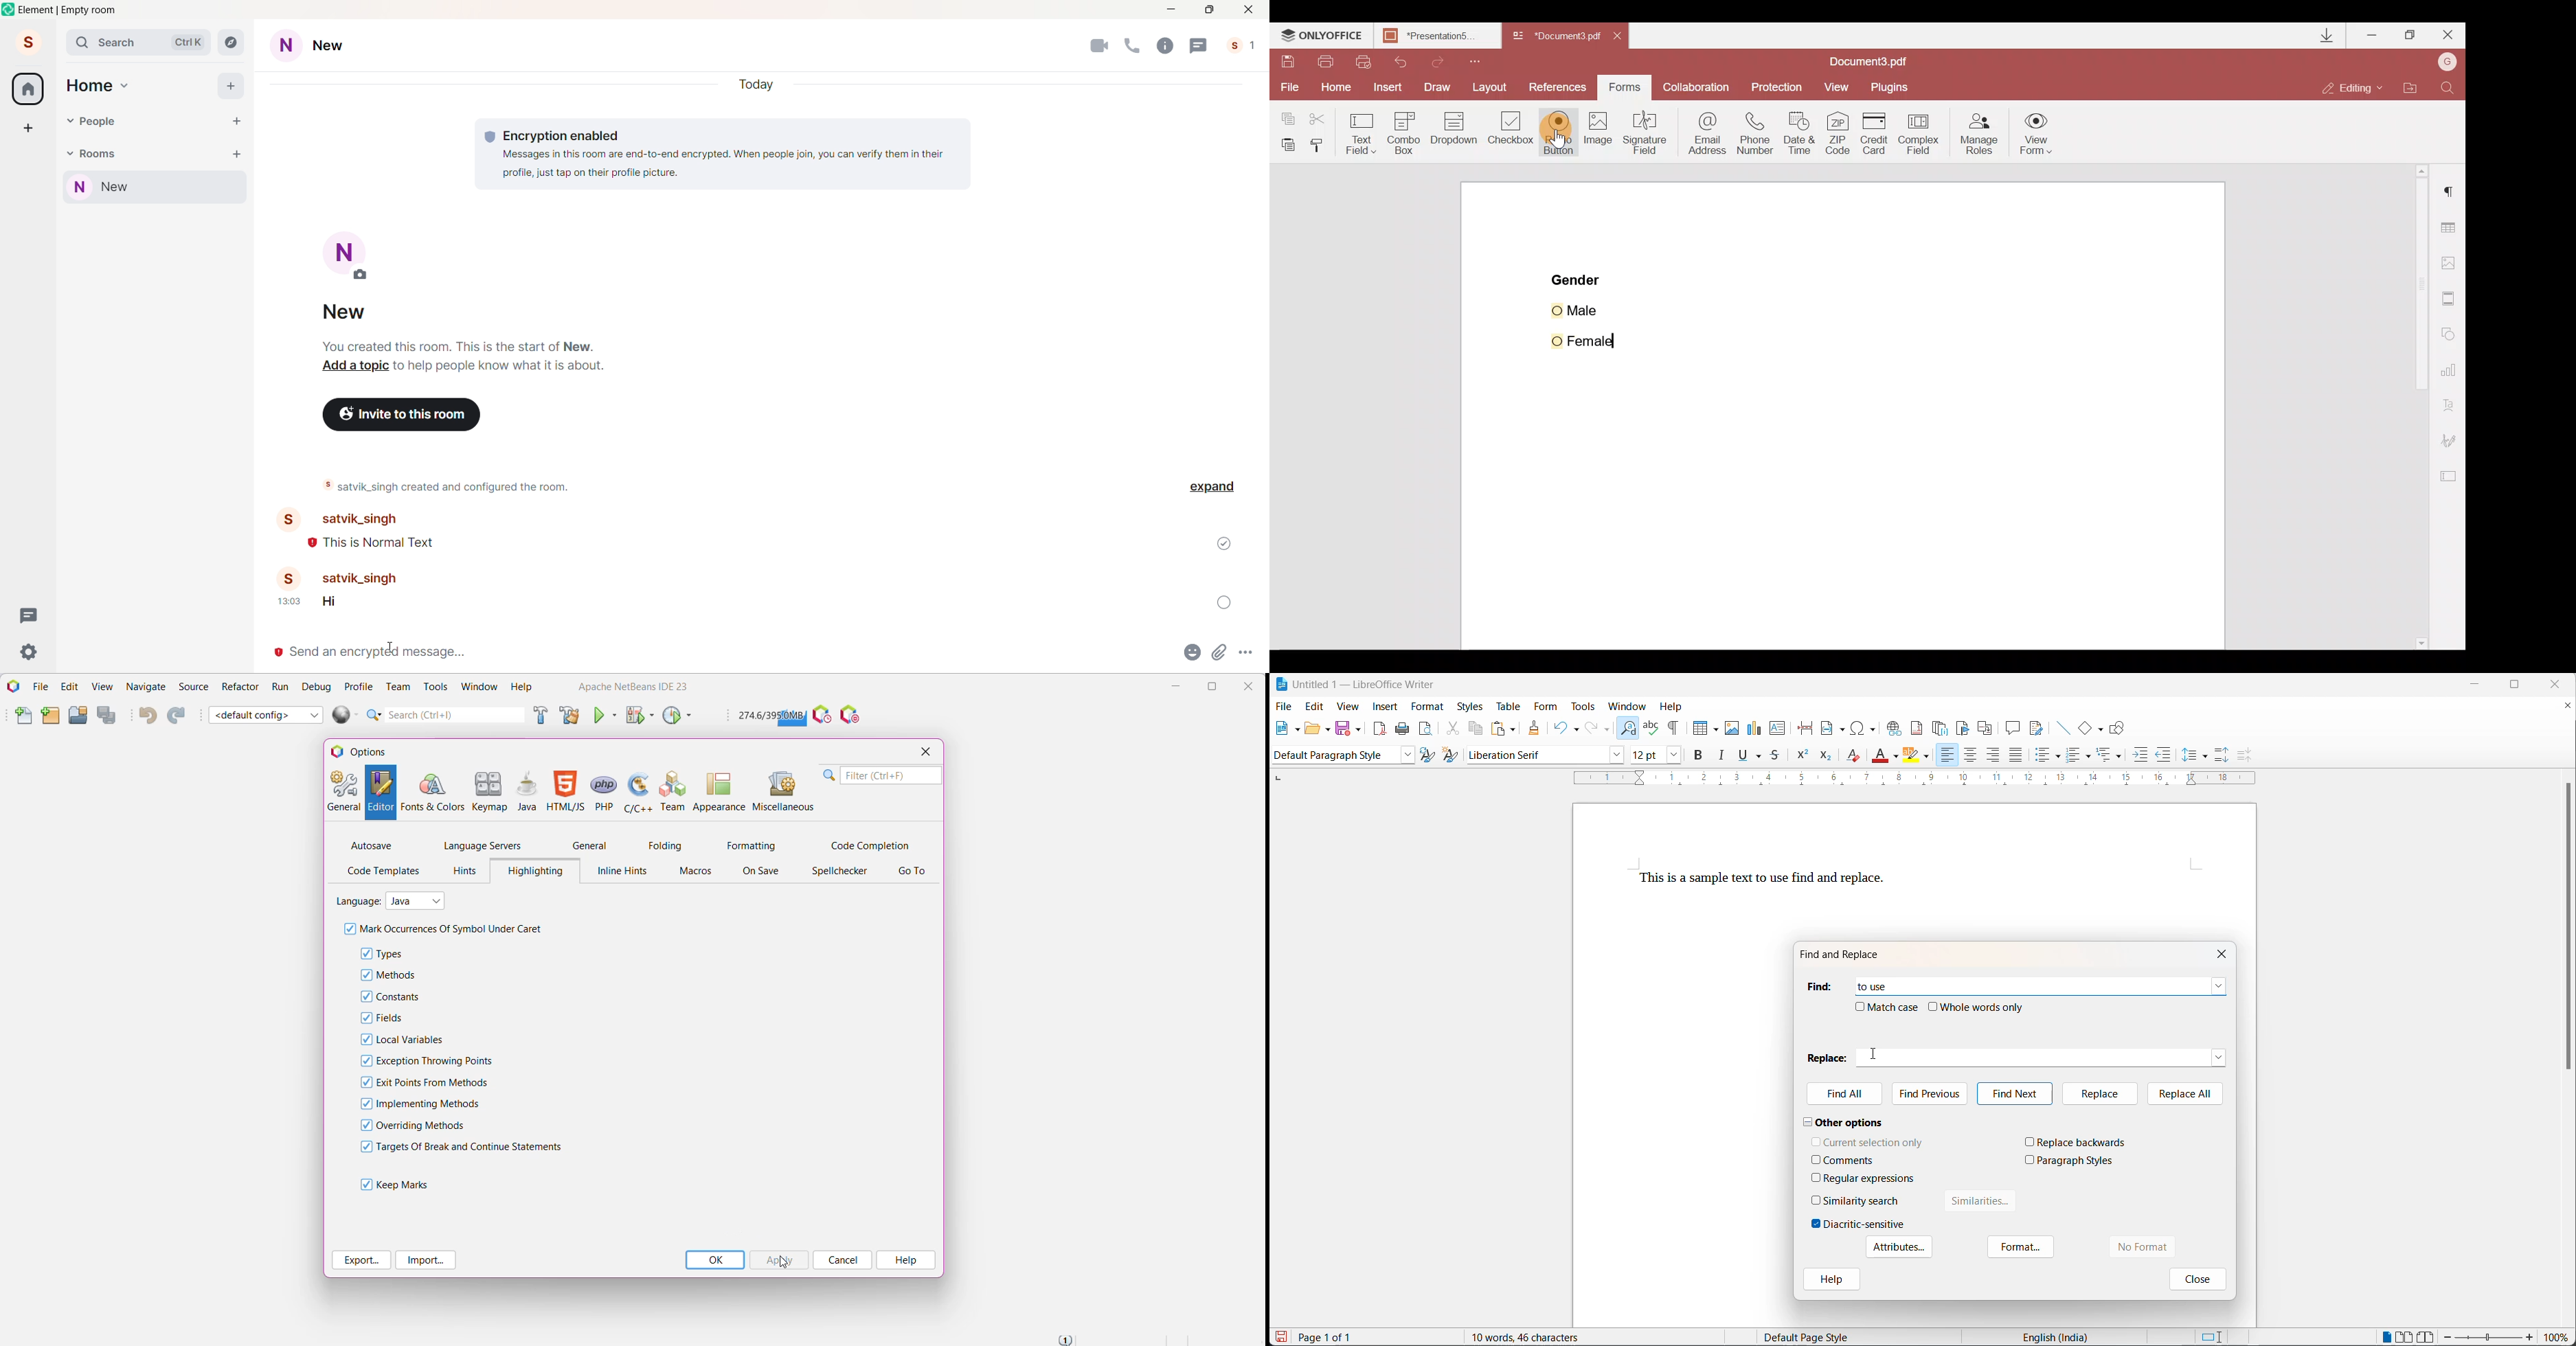  Describe the element at coordinates (1449, 62) in the screenshot. I see `Redo` at that location.